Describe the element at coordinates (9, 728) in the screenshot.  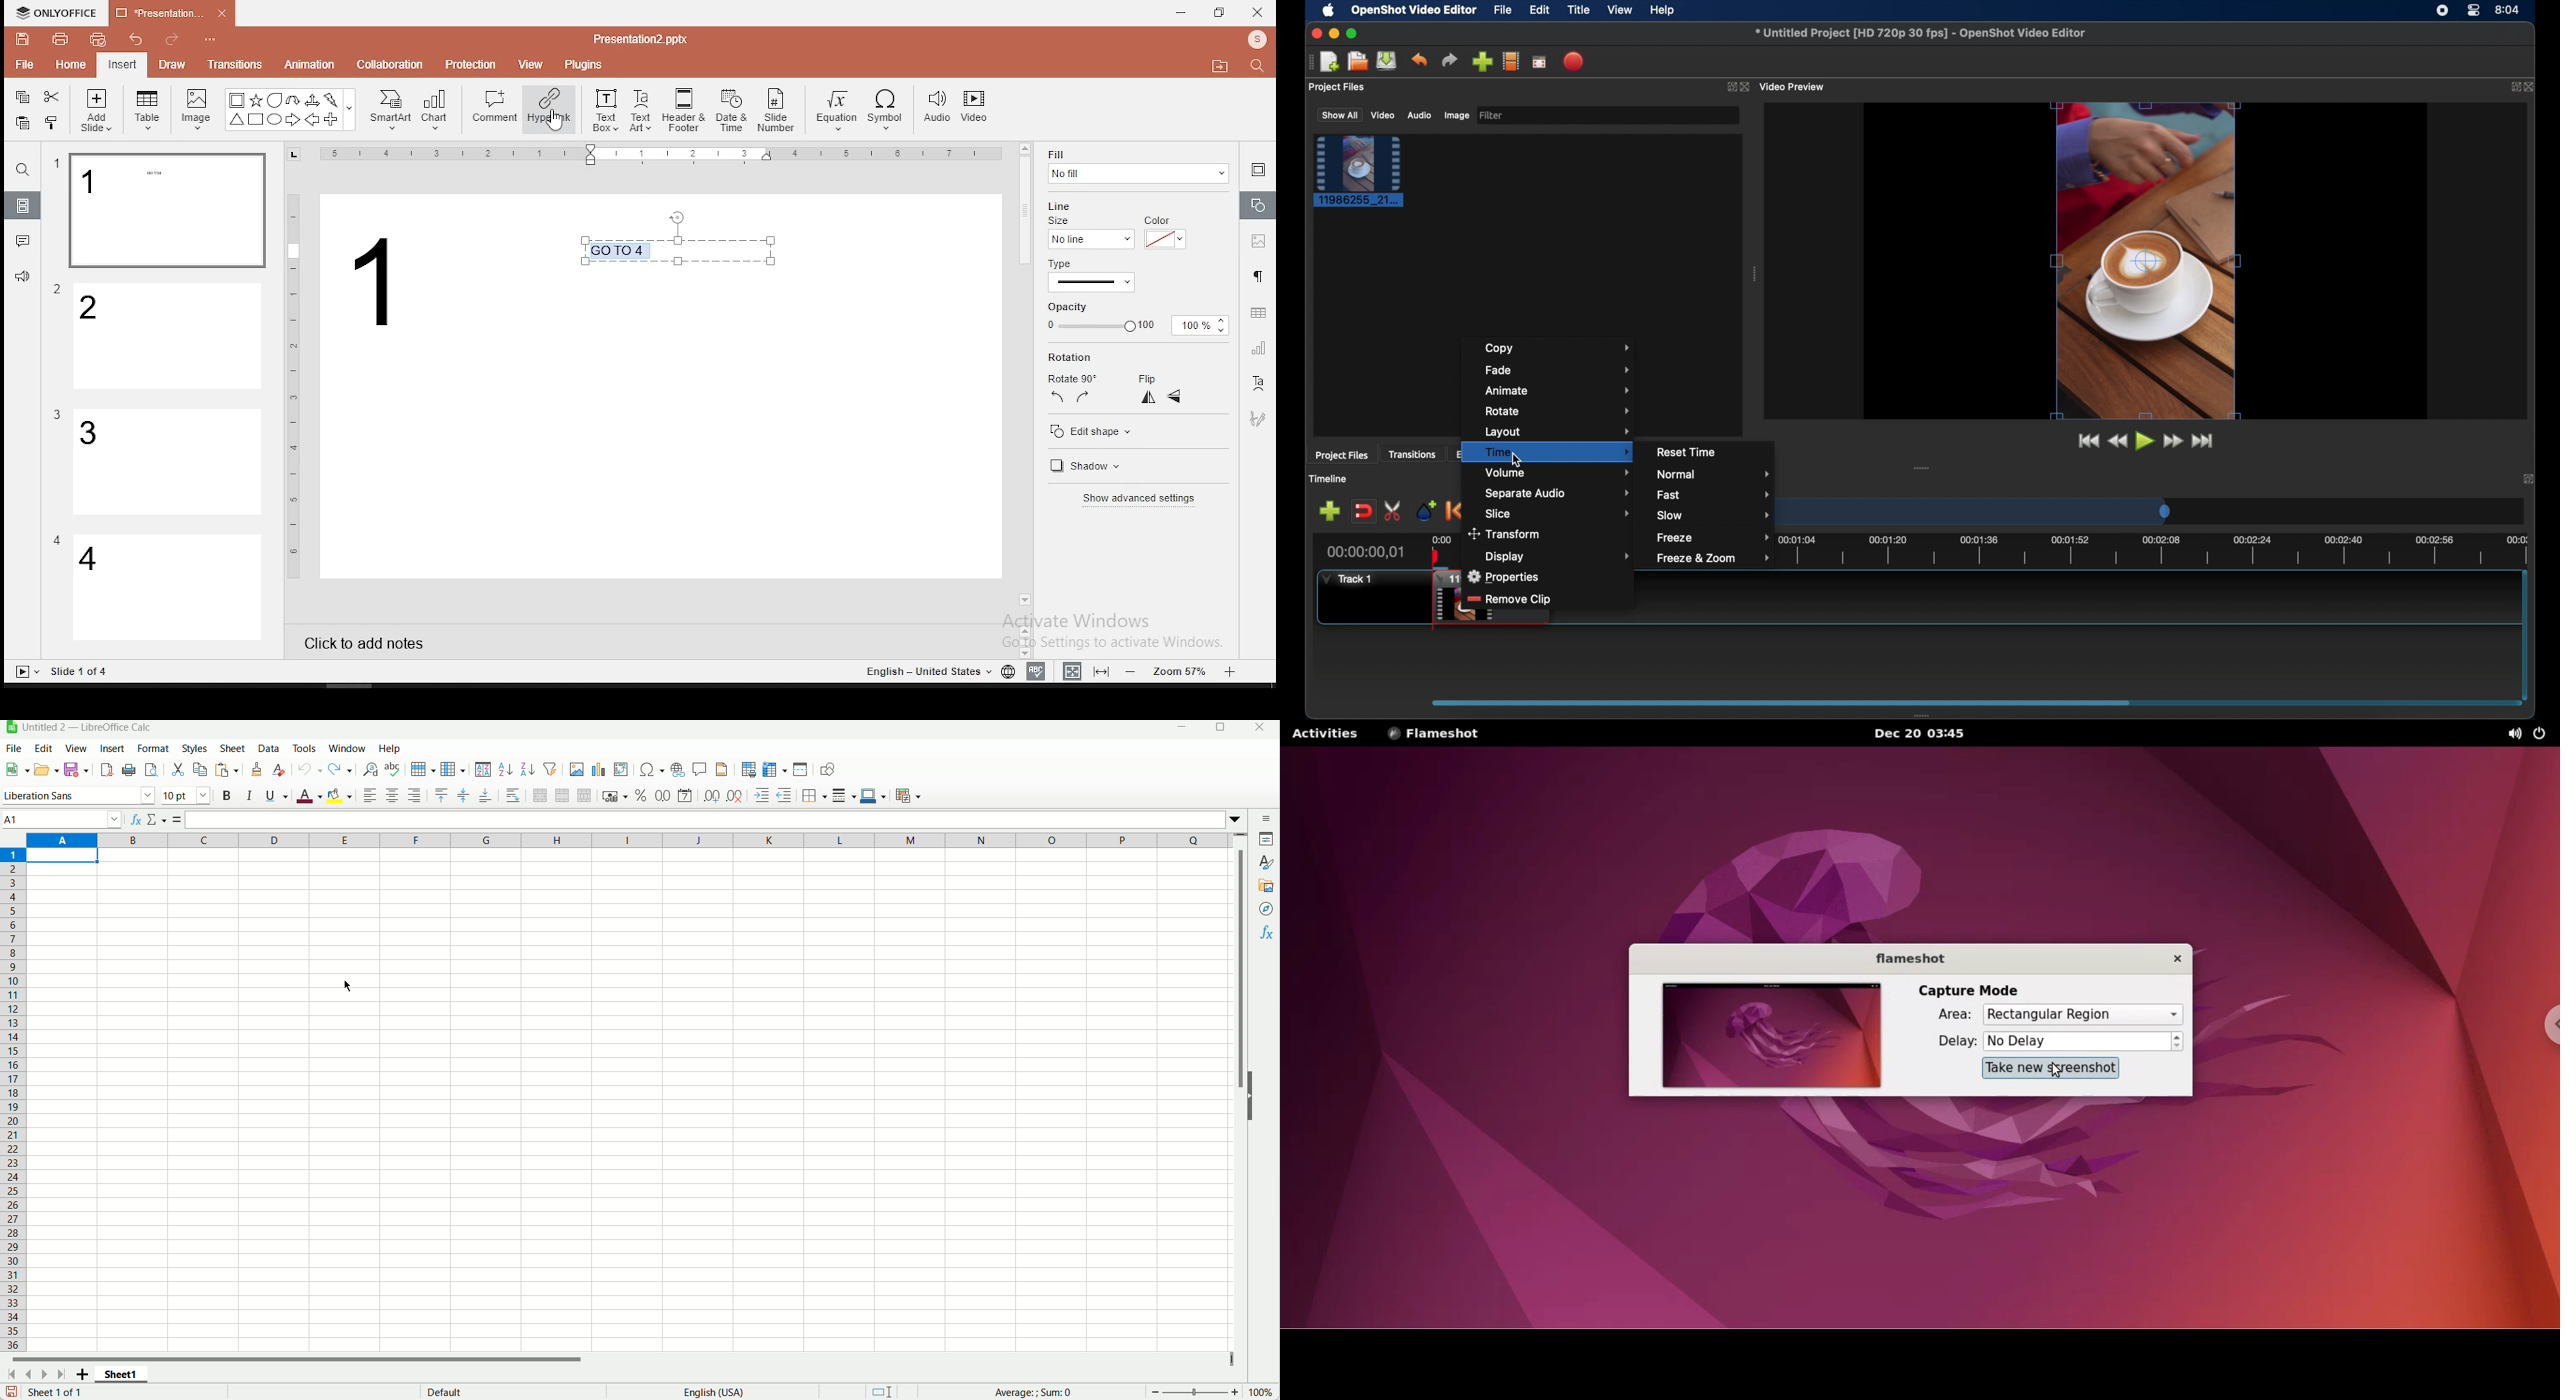
I see `App icon` at that location.